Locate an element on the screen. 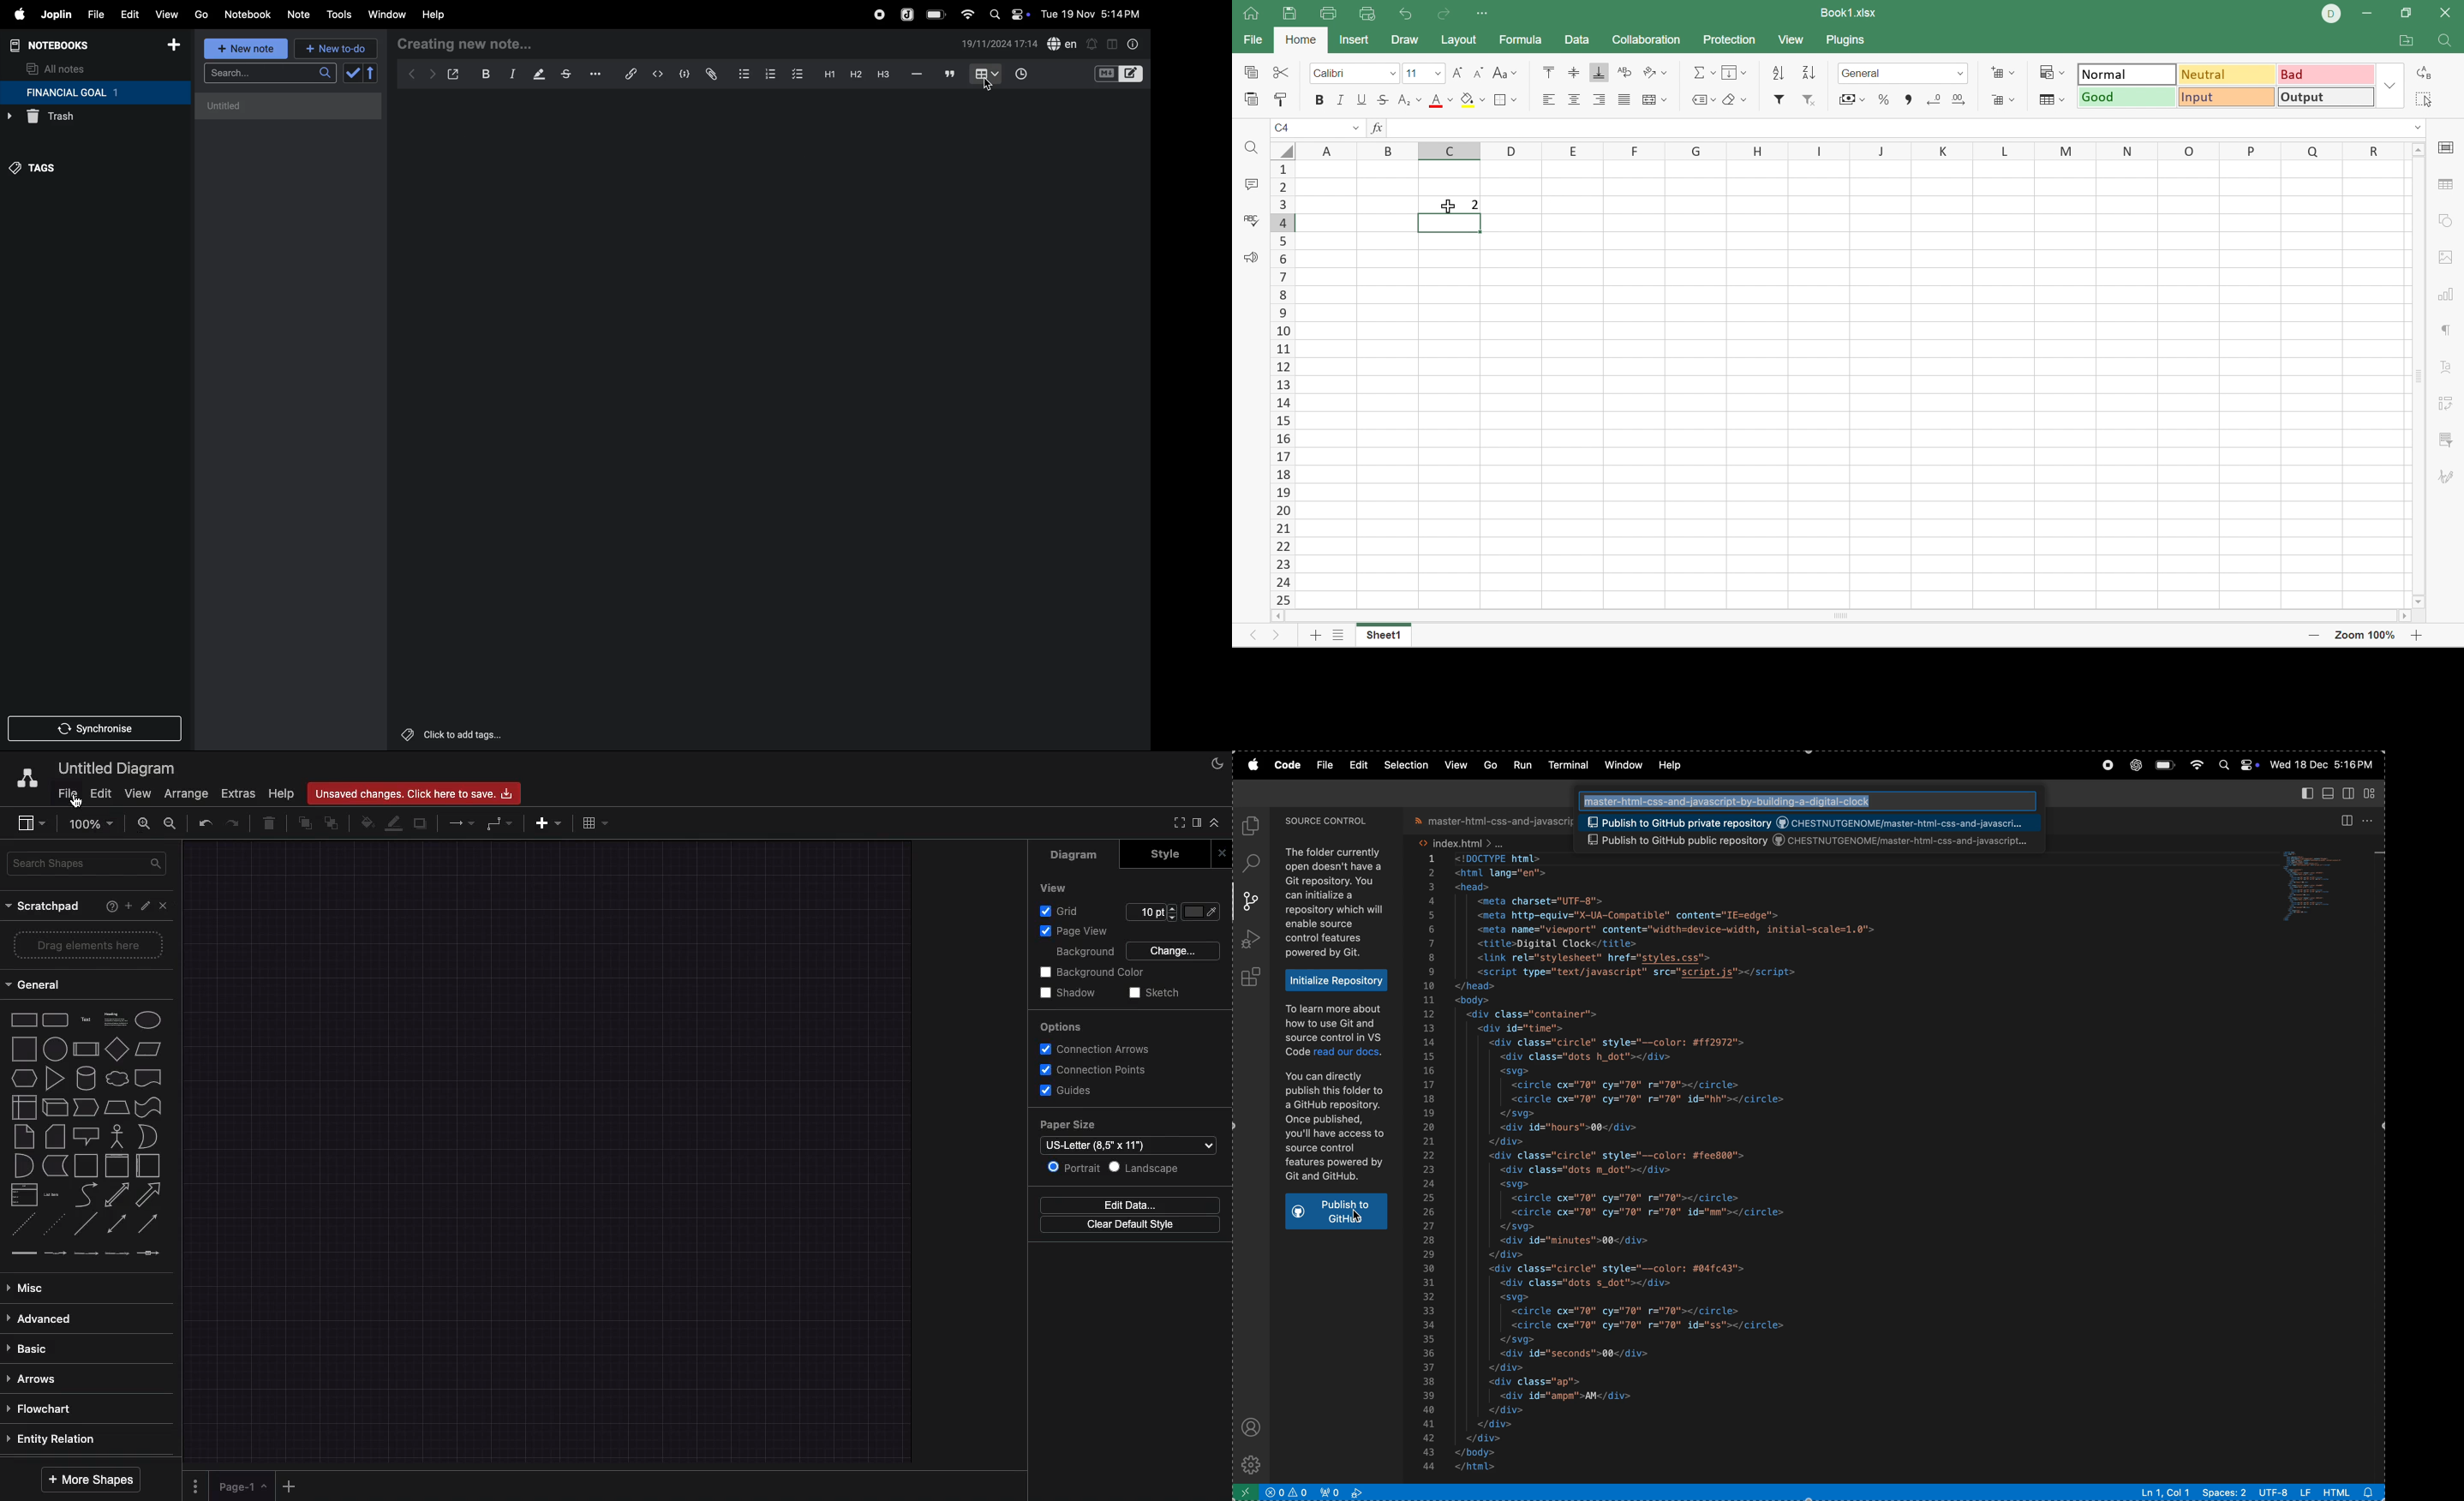 The width and height of the screenshot is (2464, 1512). joplin is located at coordinates (908, 13).